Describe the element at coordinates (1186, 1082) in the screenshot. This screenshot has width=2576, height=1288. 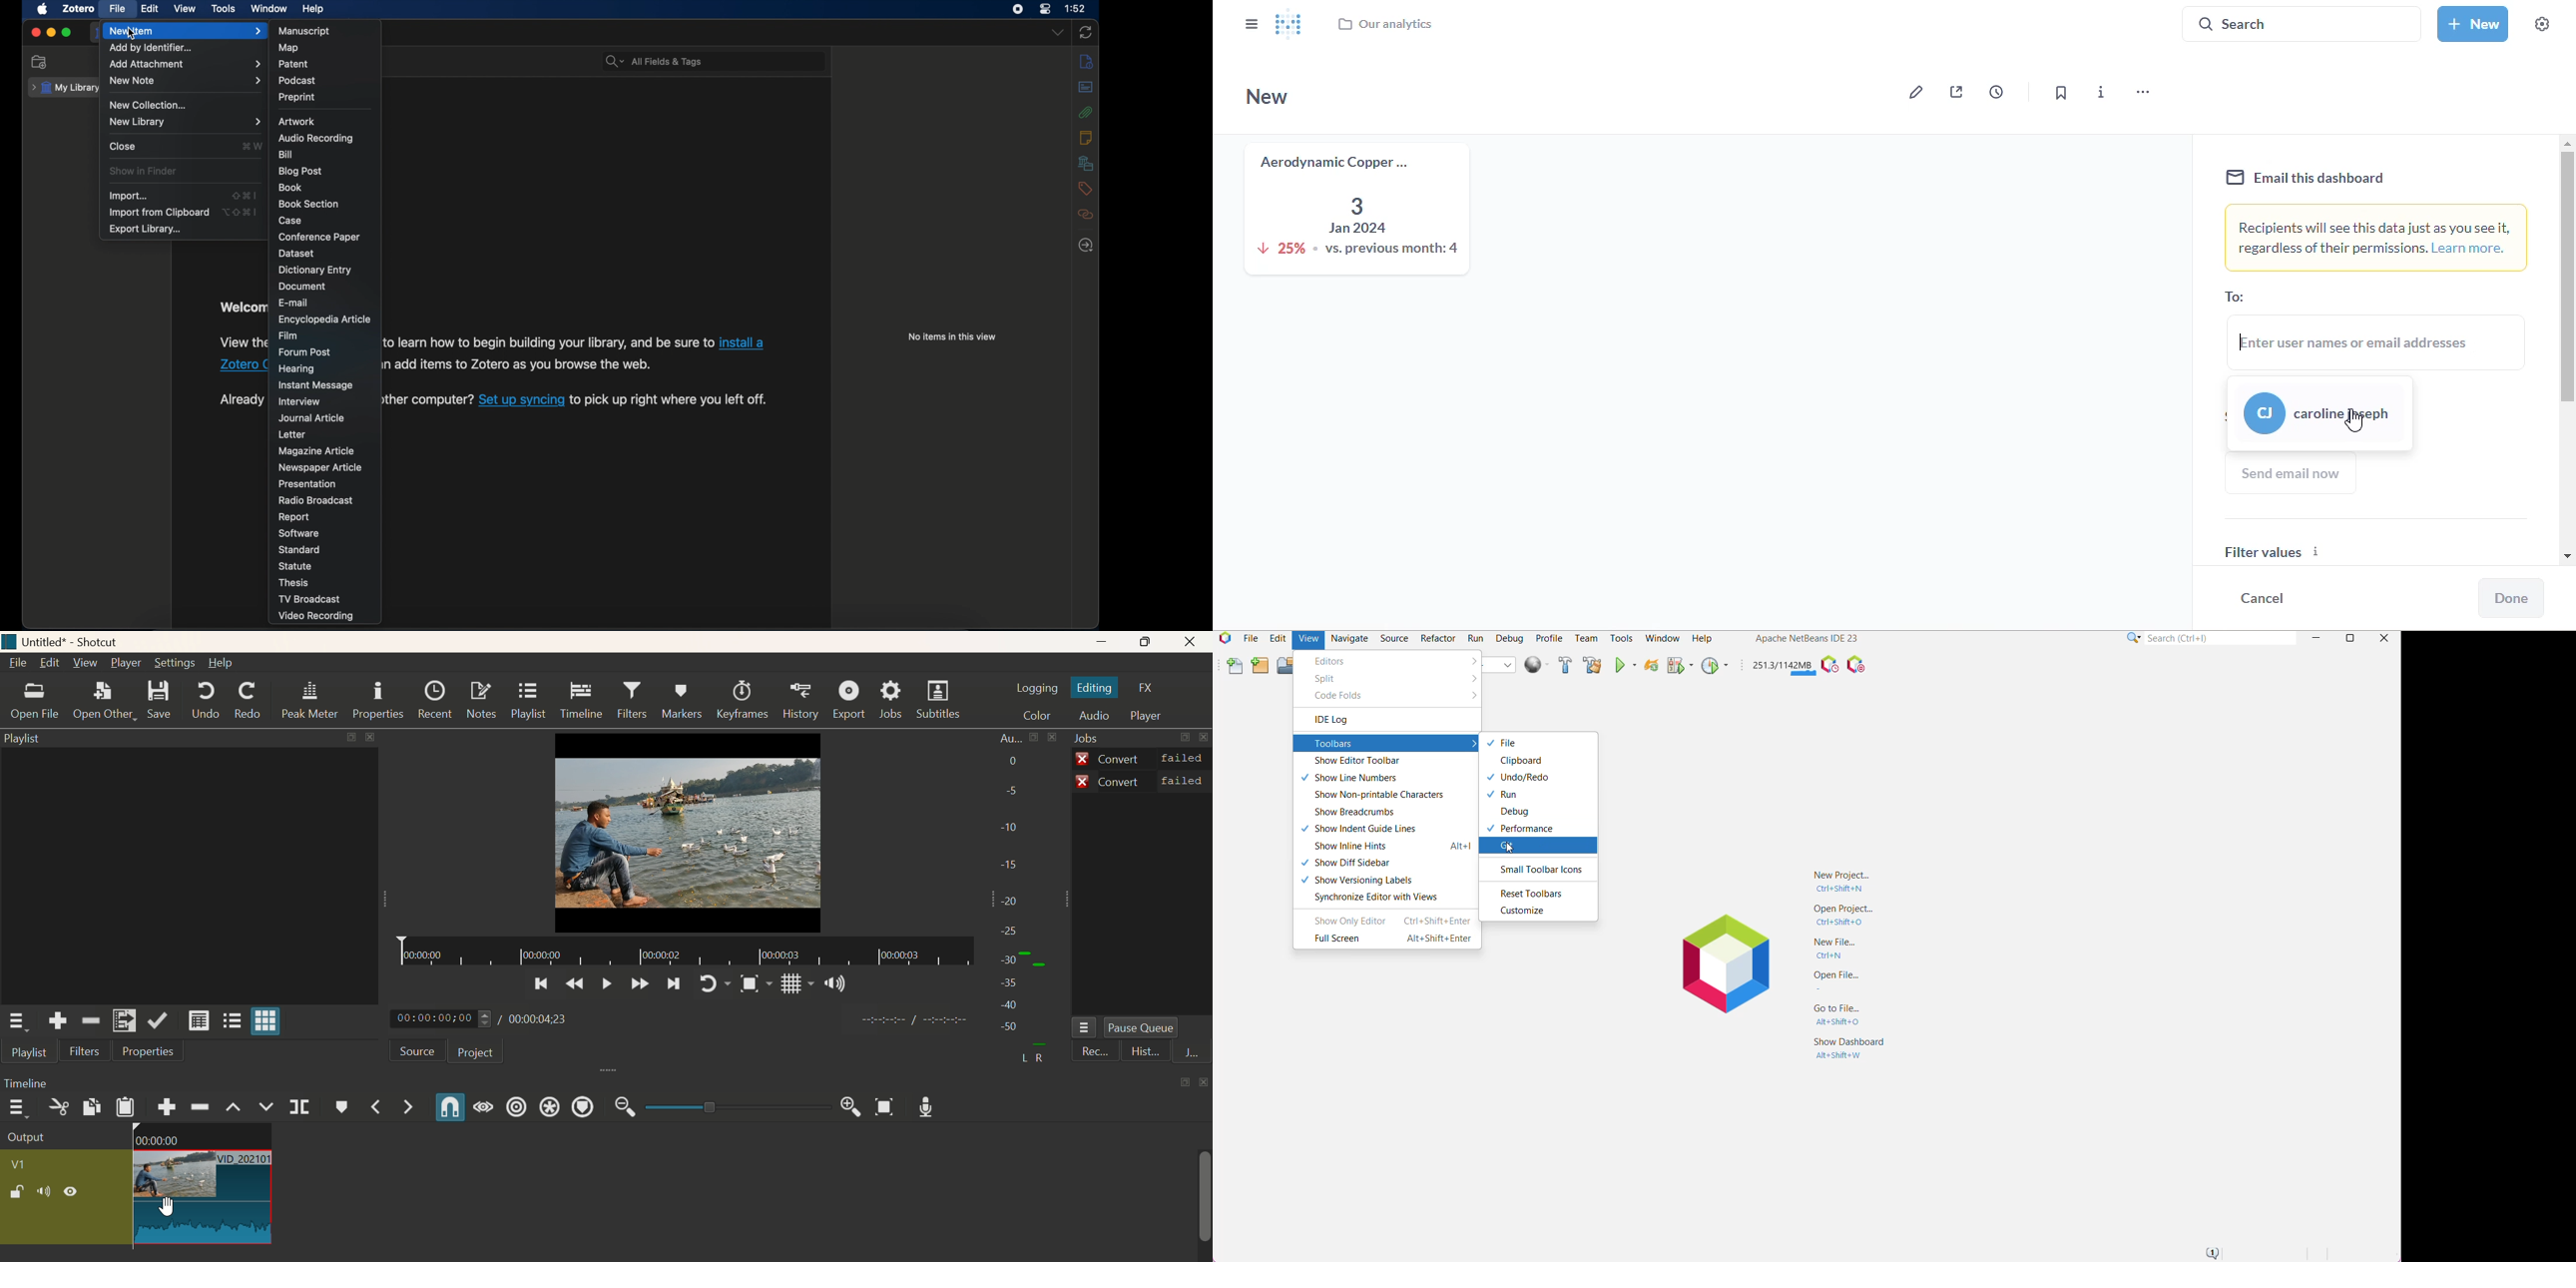
I see `restore` at that location.